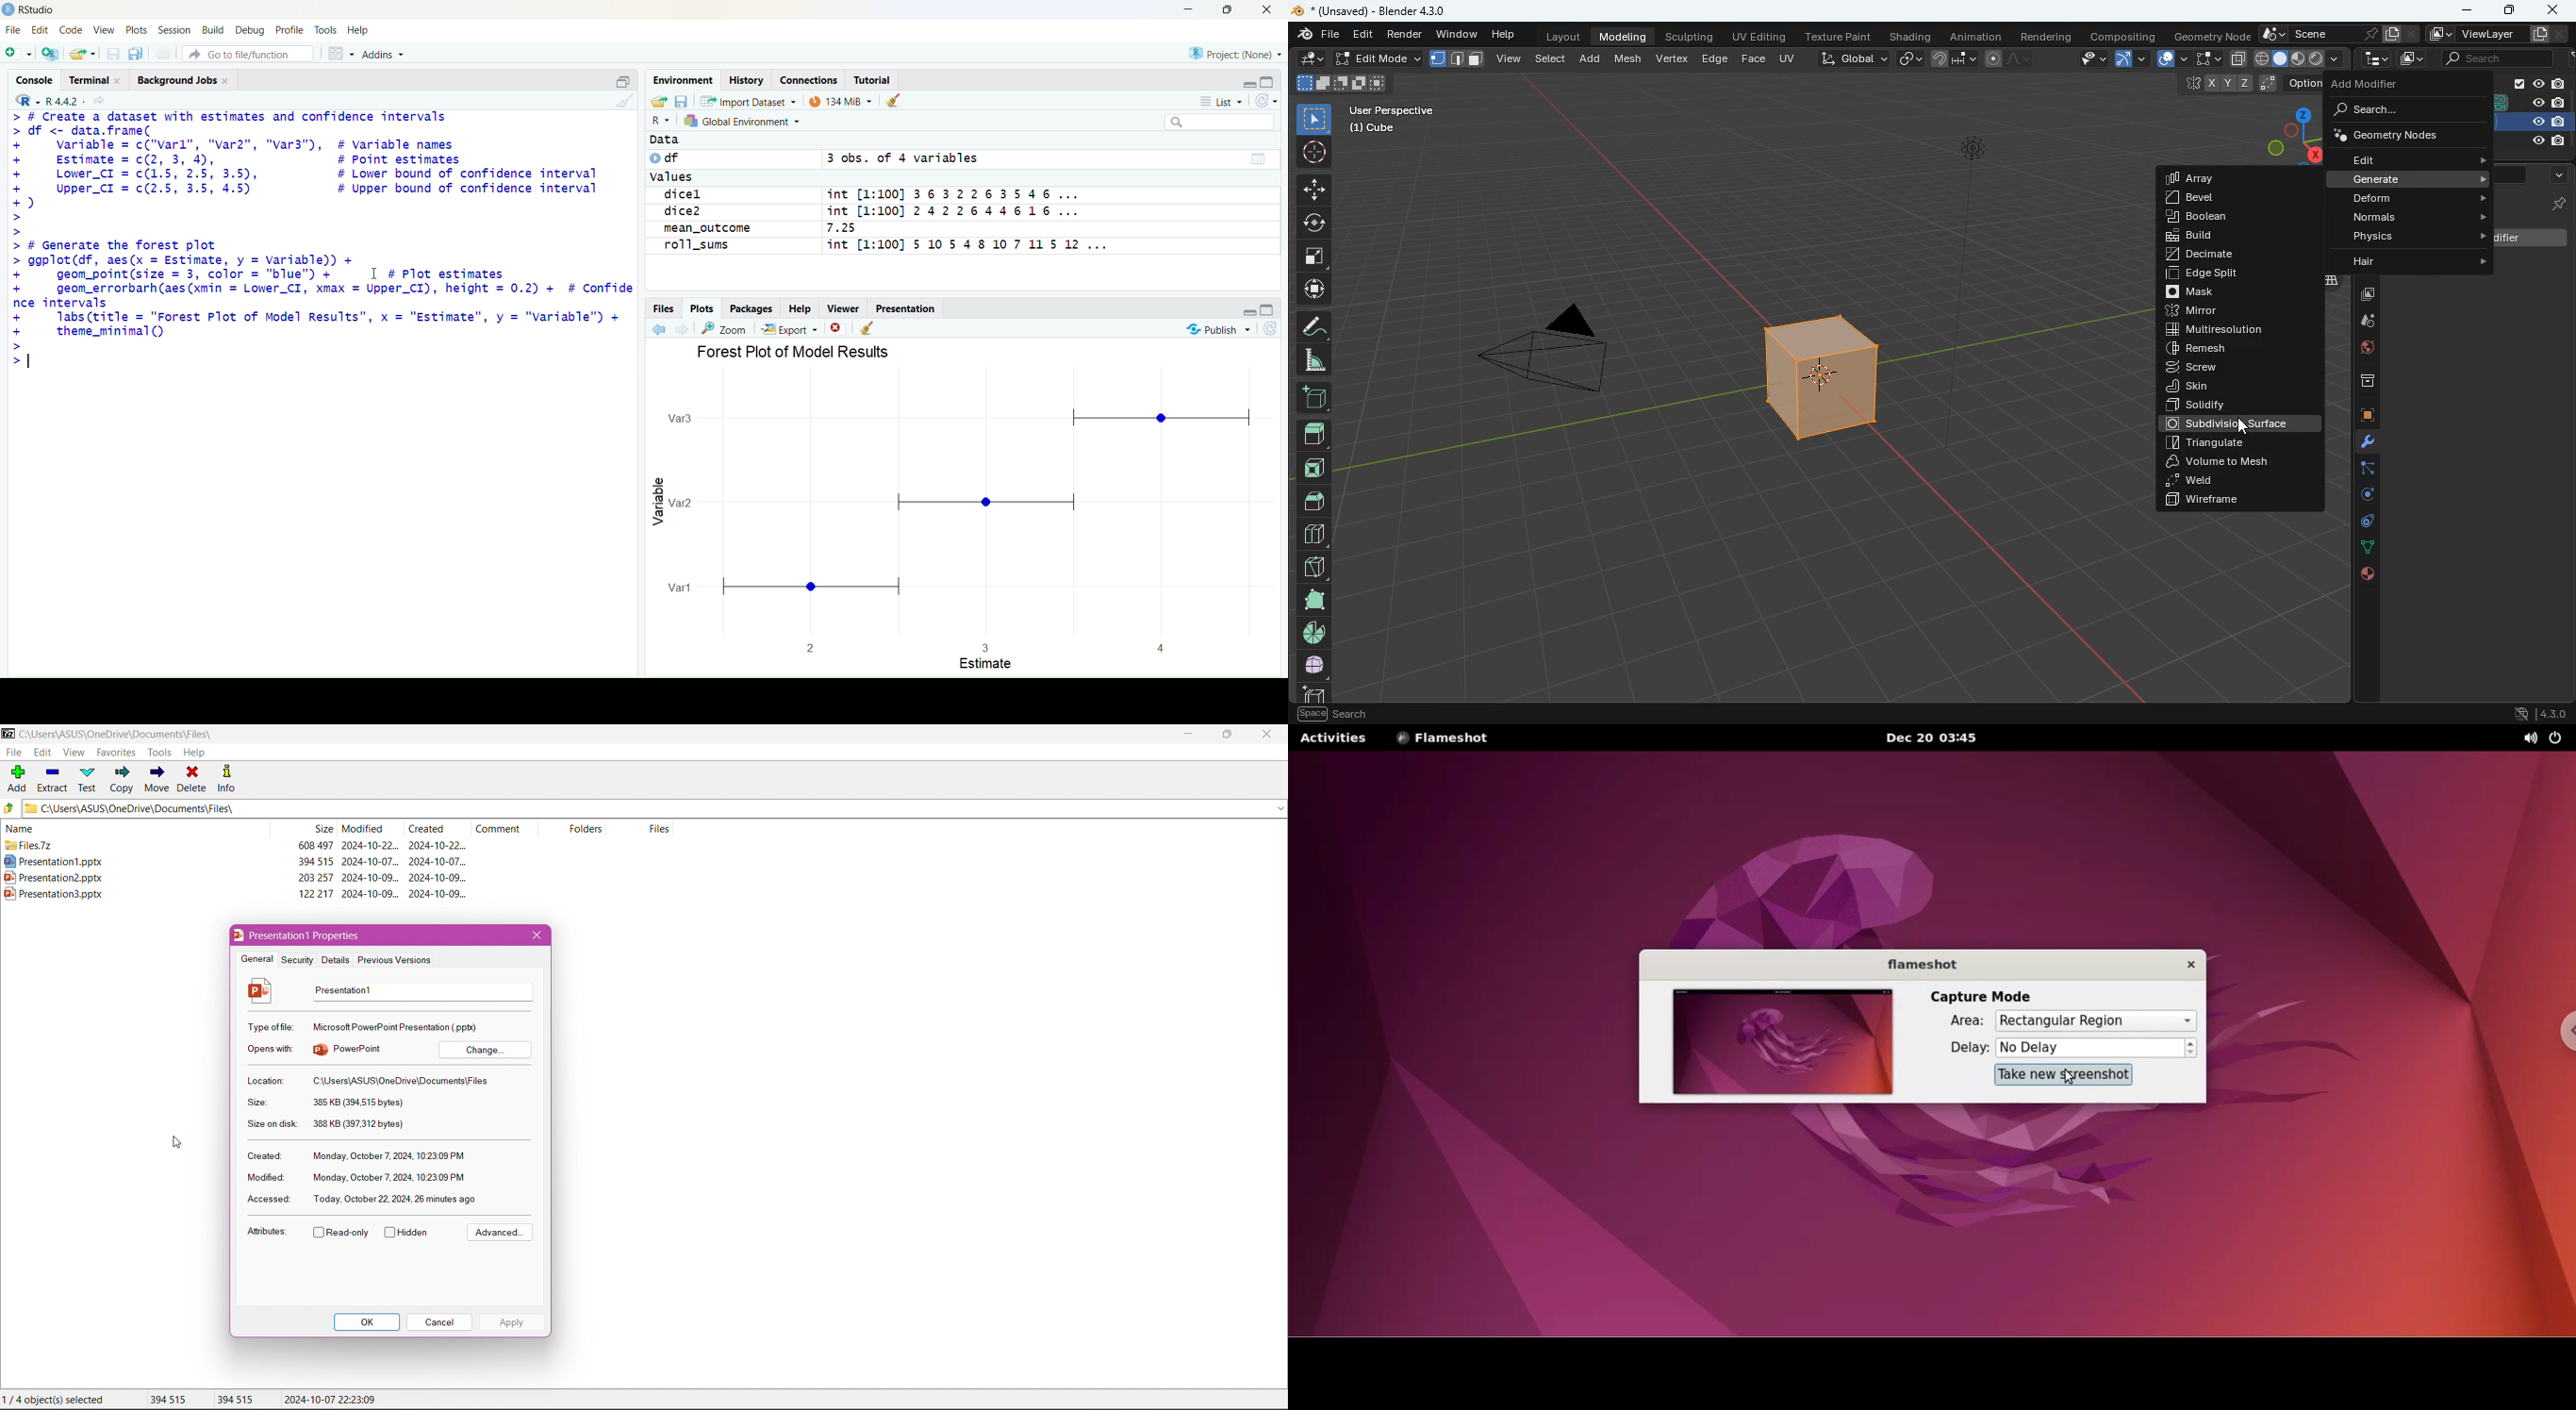  Describe the element at coordinates (1235, 52) in the screenshot. I see `Project: (None)` at that location.